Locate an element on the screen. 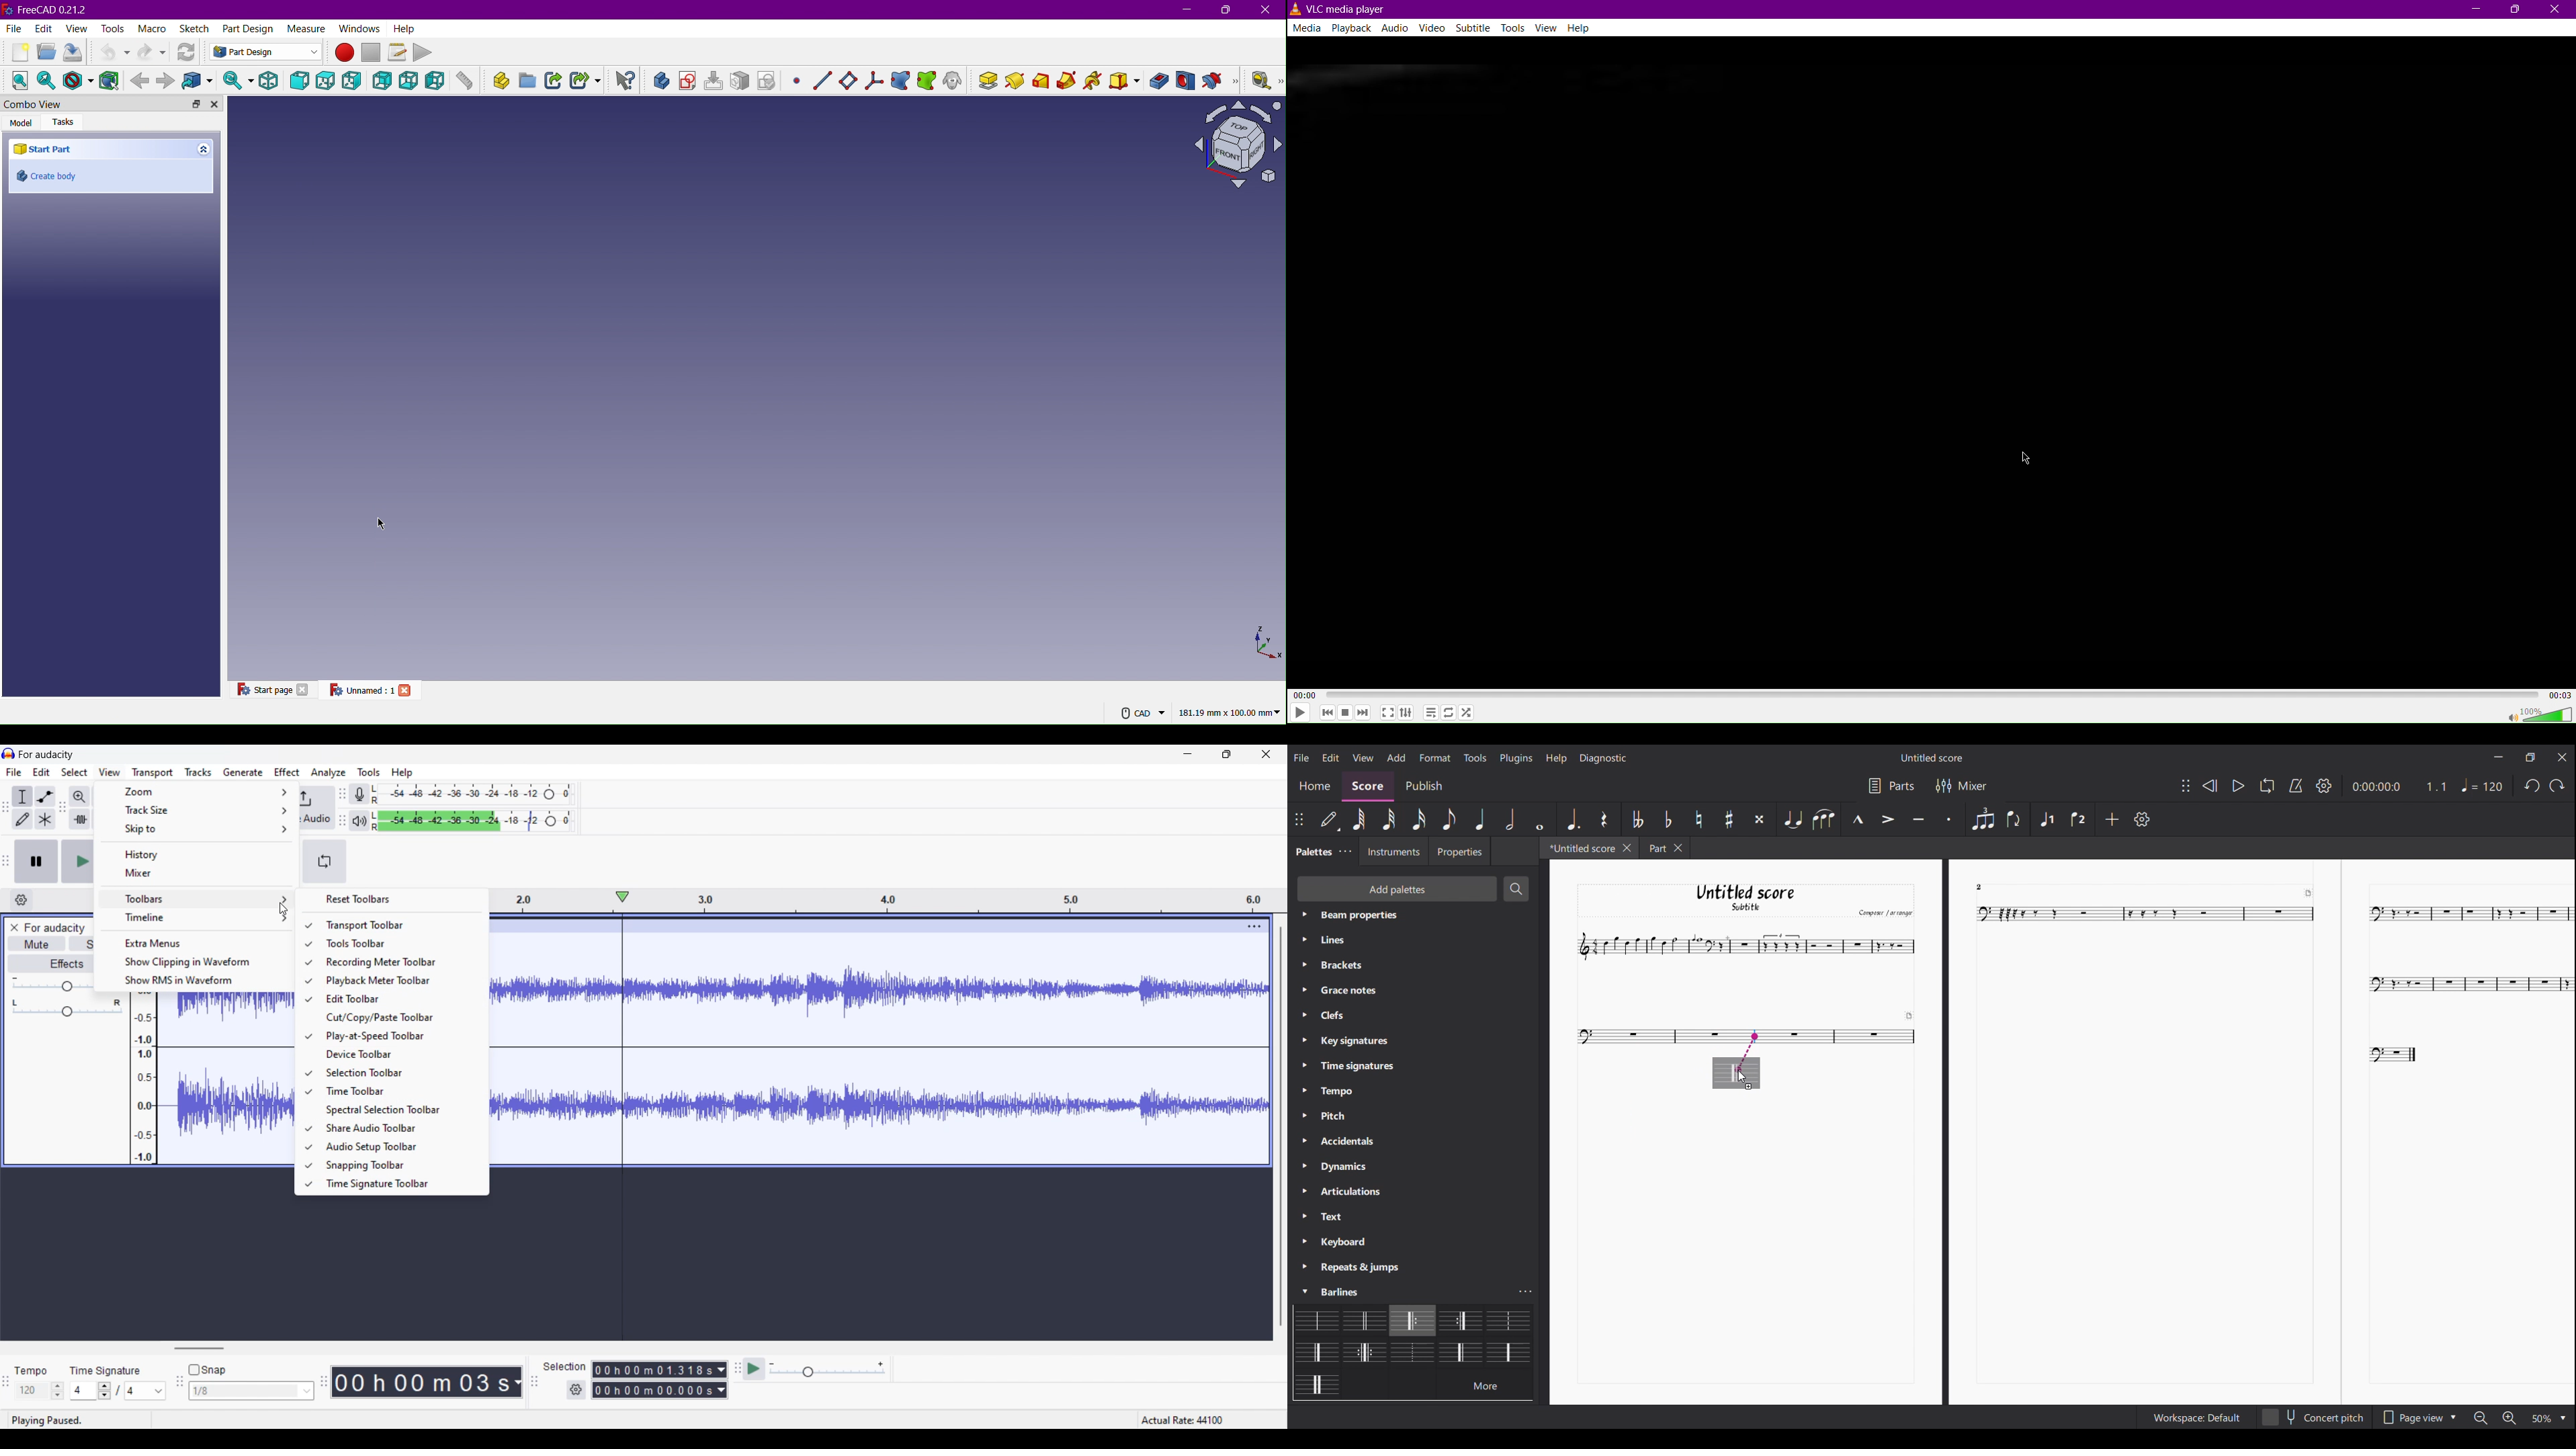  Palette settings is located at coordinates (1345, 851).